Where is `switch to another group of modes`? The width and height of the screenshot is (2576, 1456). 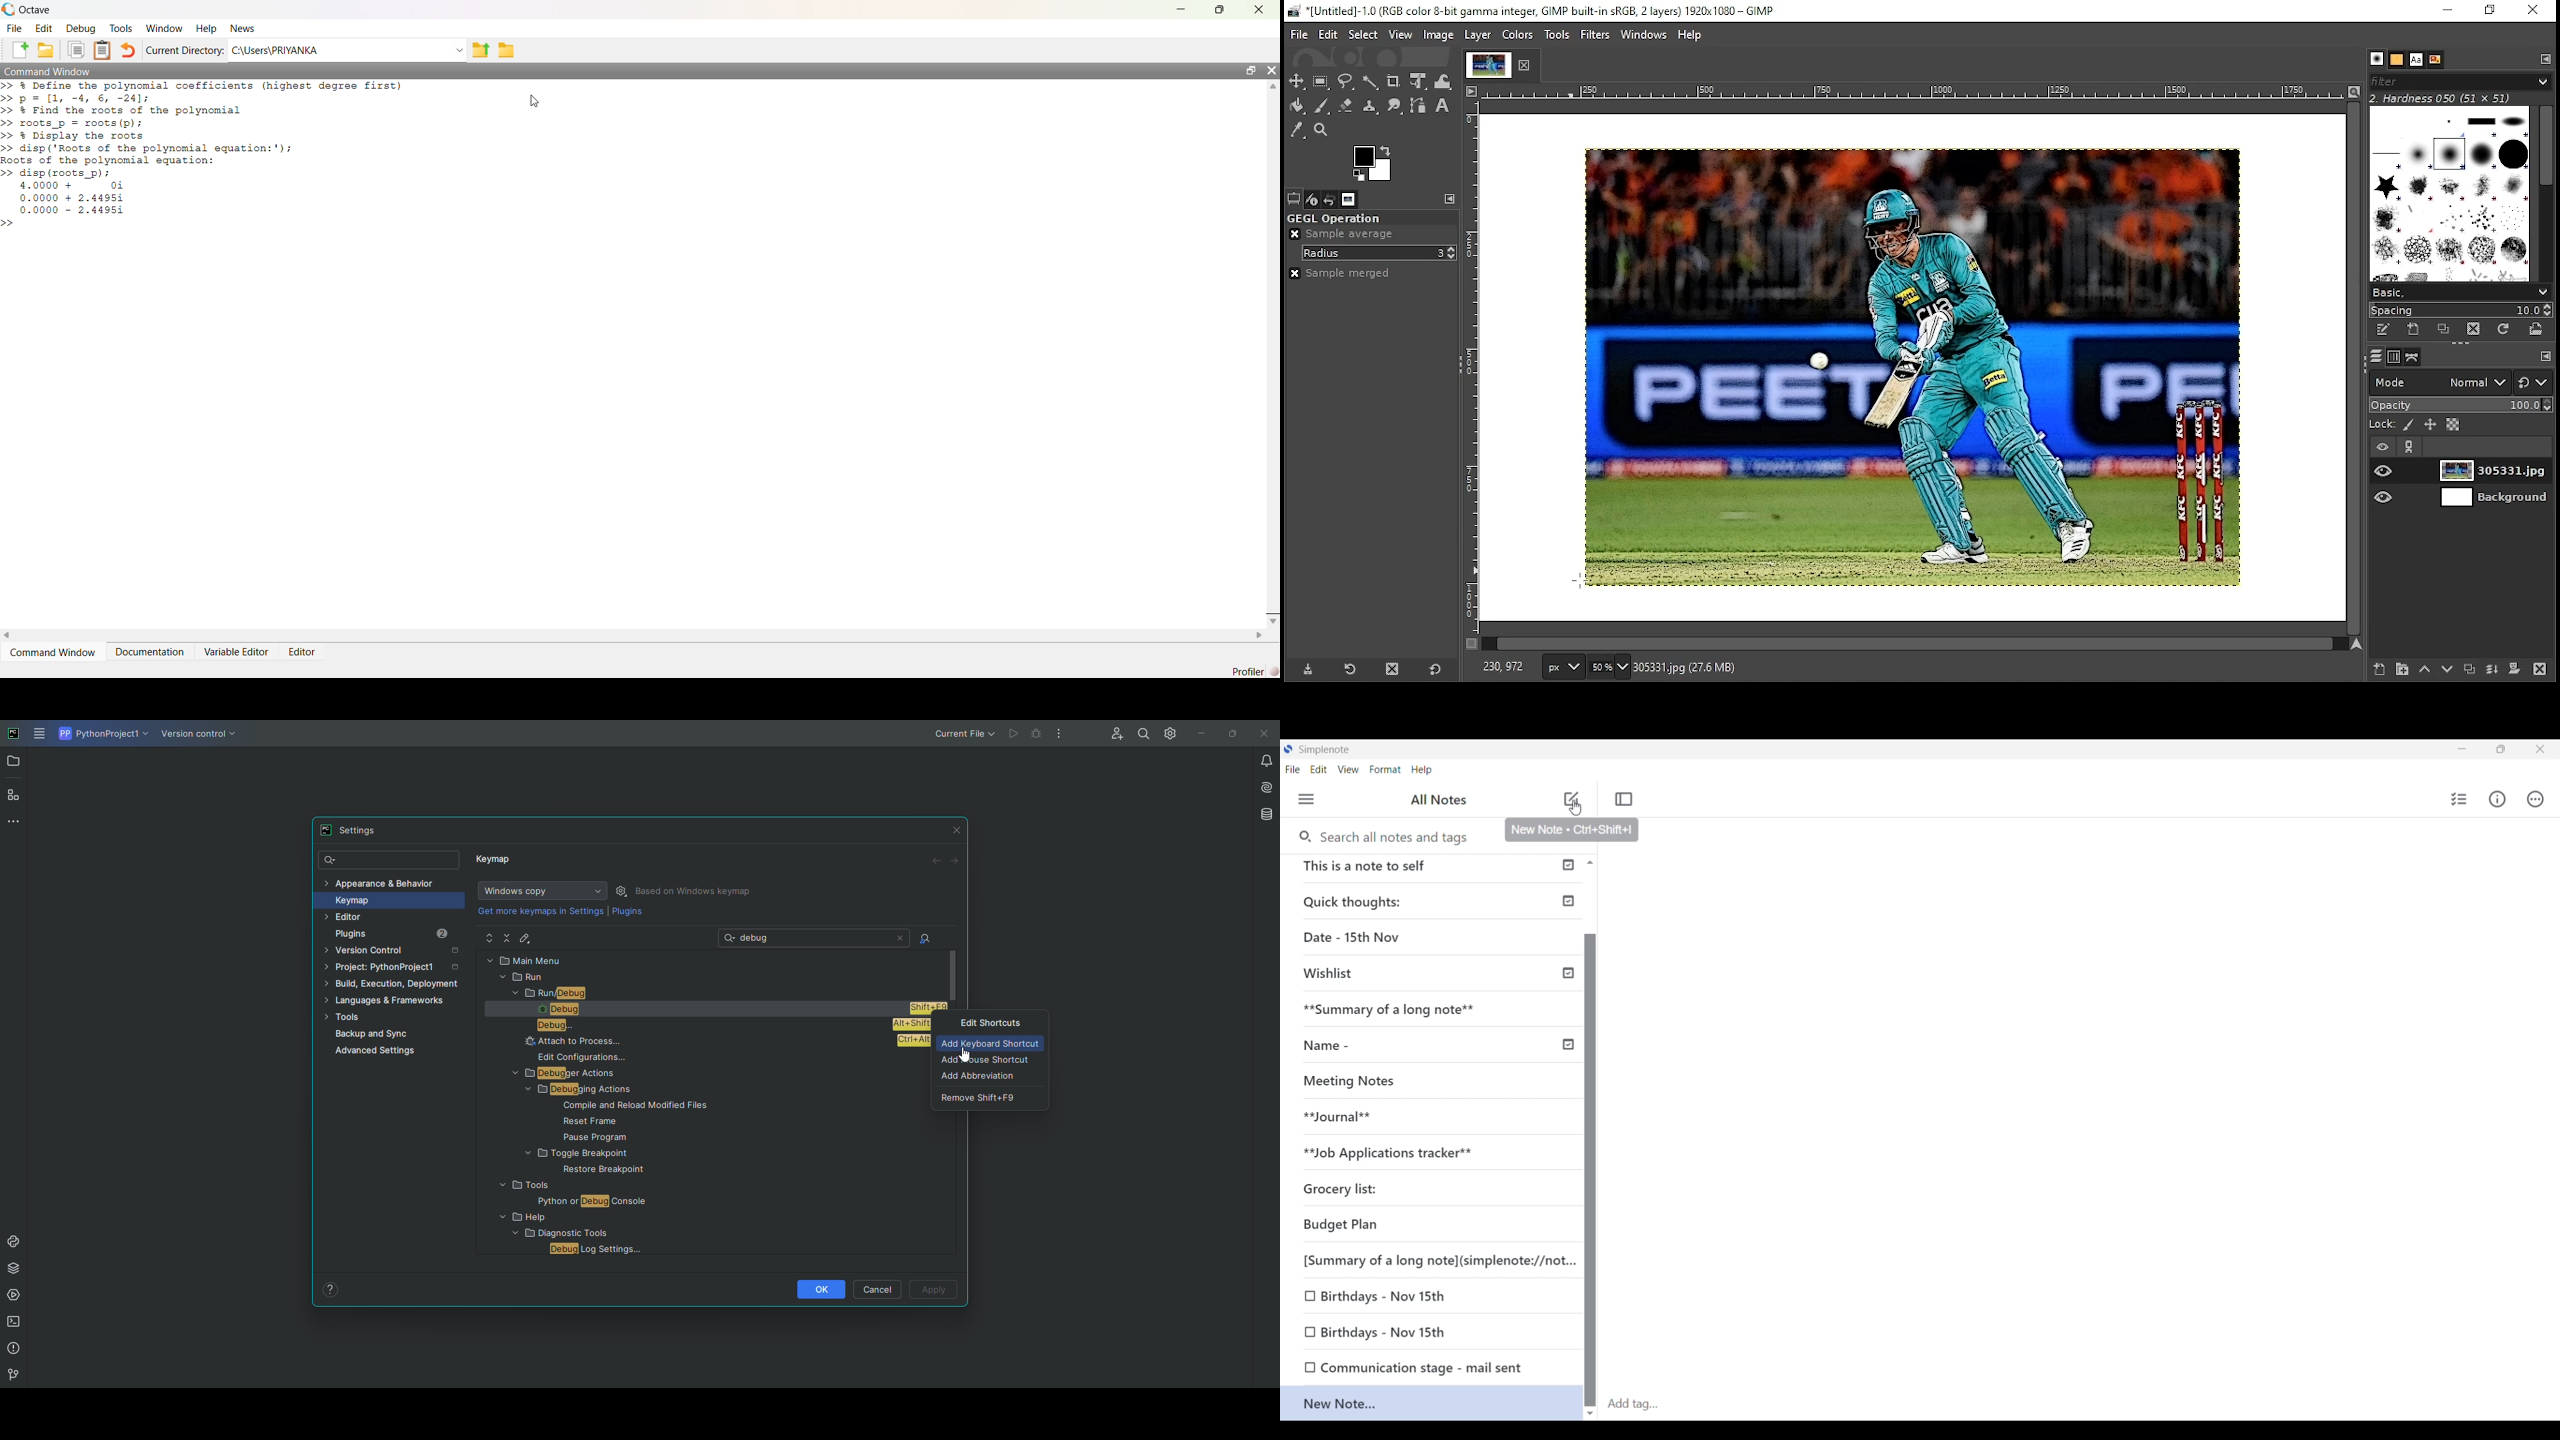
switch to another group of modes is located at coordinates (2535, 382).